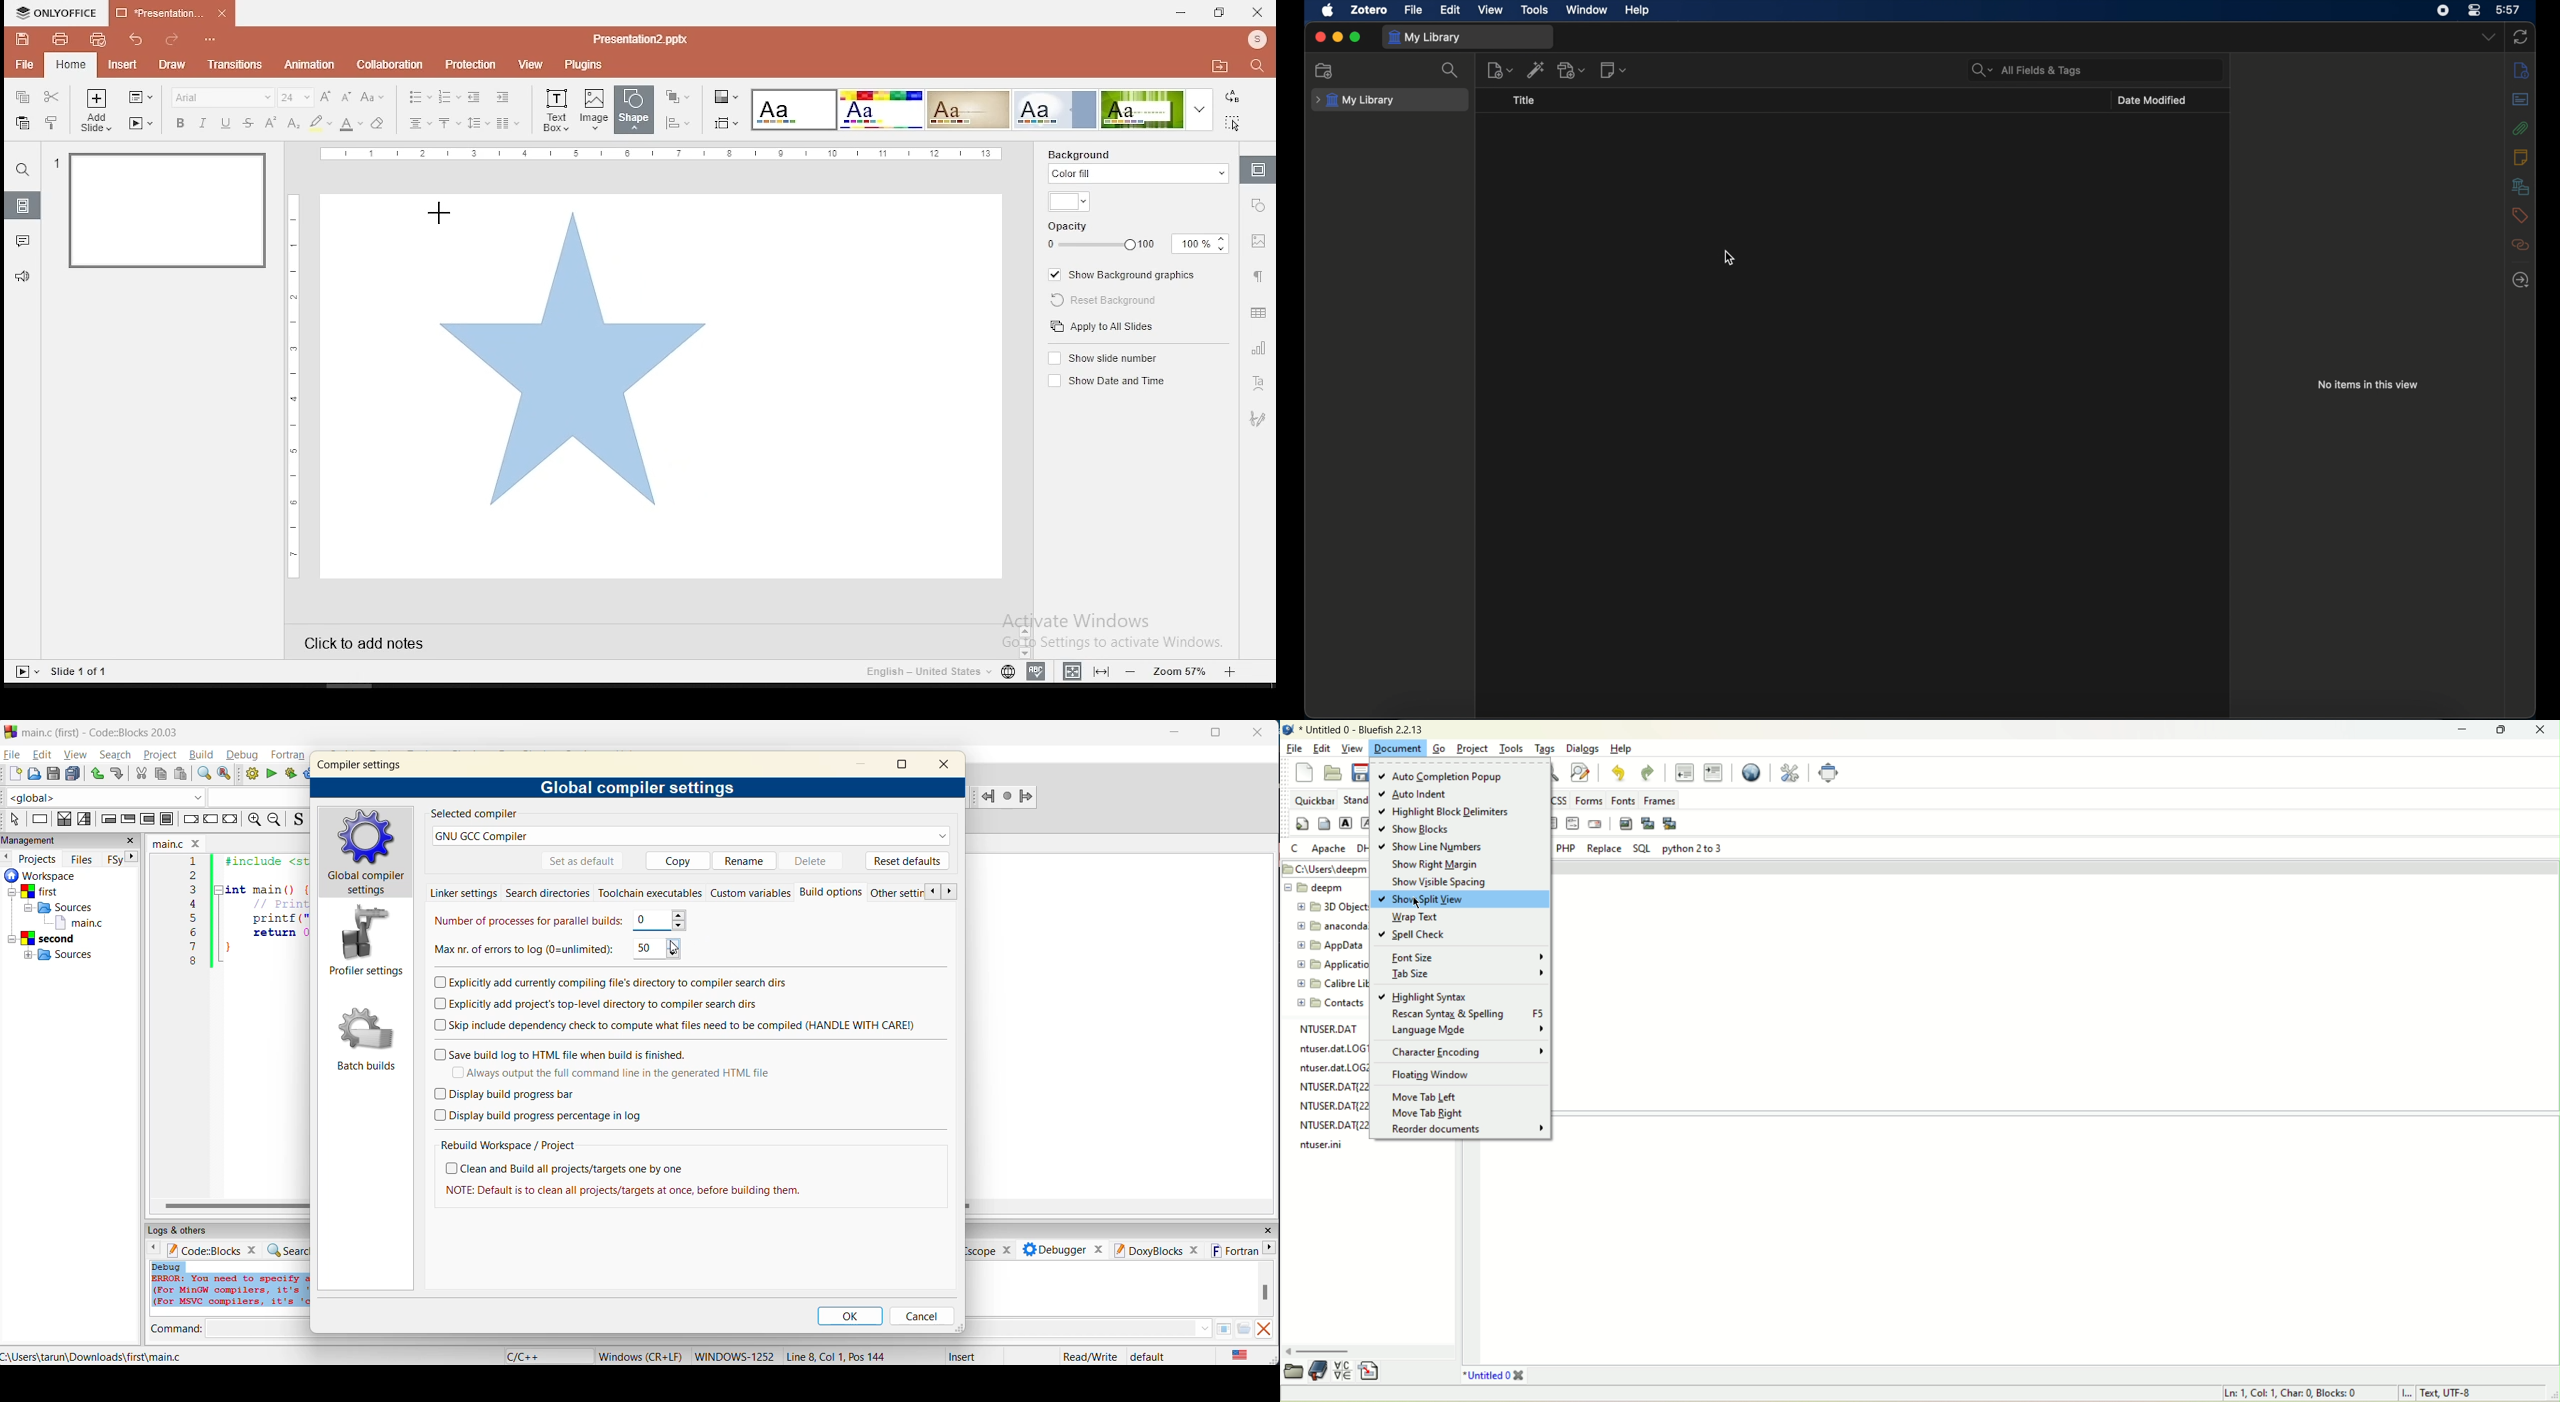 Image resolution: width=2576 pixels, height=1428 pixels. What do you see at coordinates (1433, 864) in the screenshot?
I see `show right margin` at bounding box center [1433, 864].